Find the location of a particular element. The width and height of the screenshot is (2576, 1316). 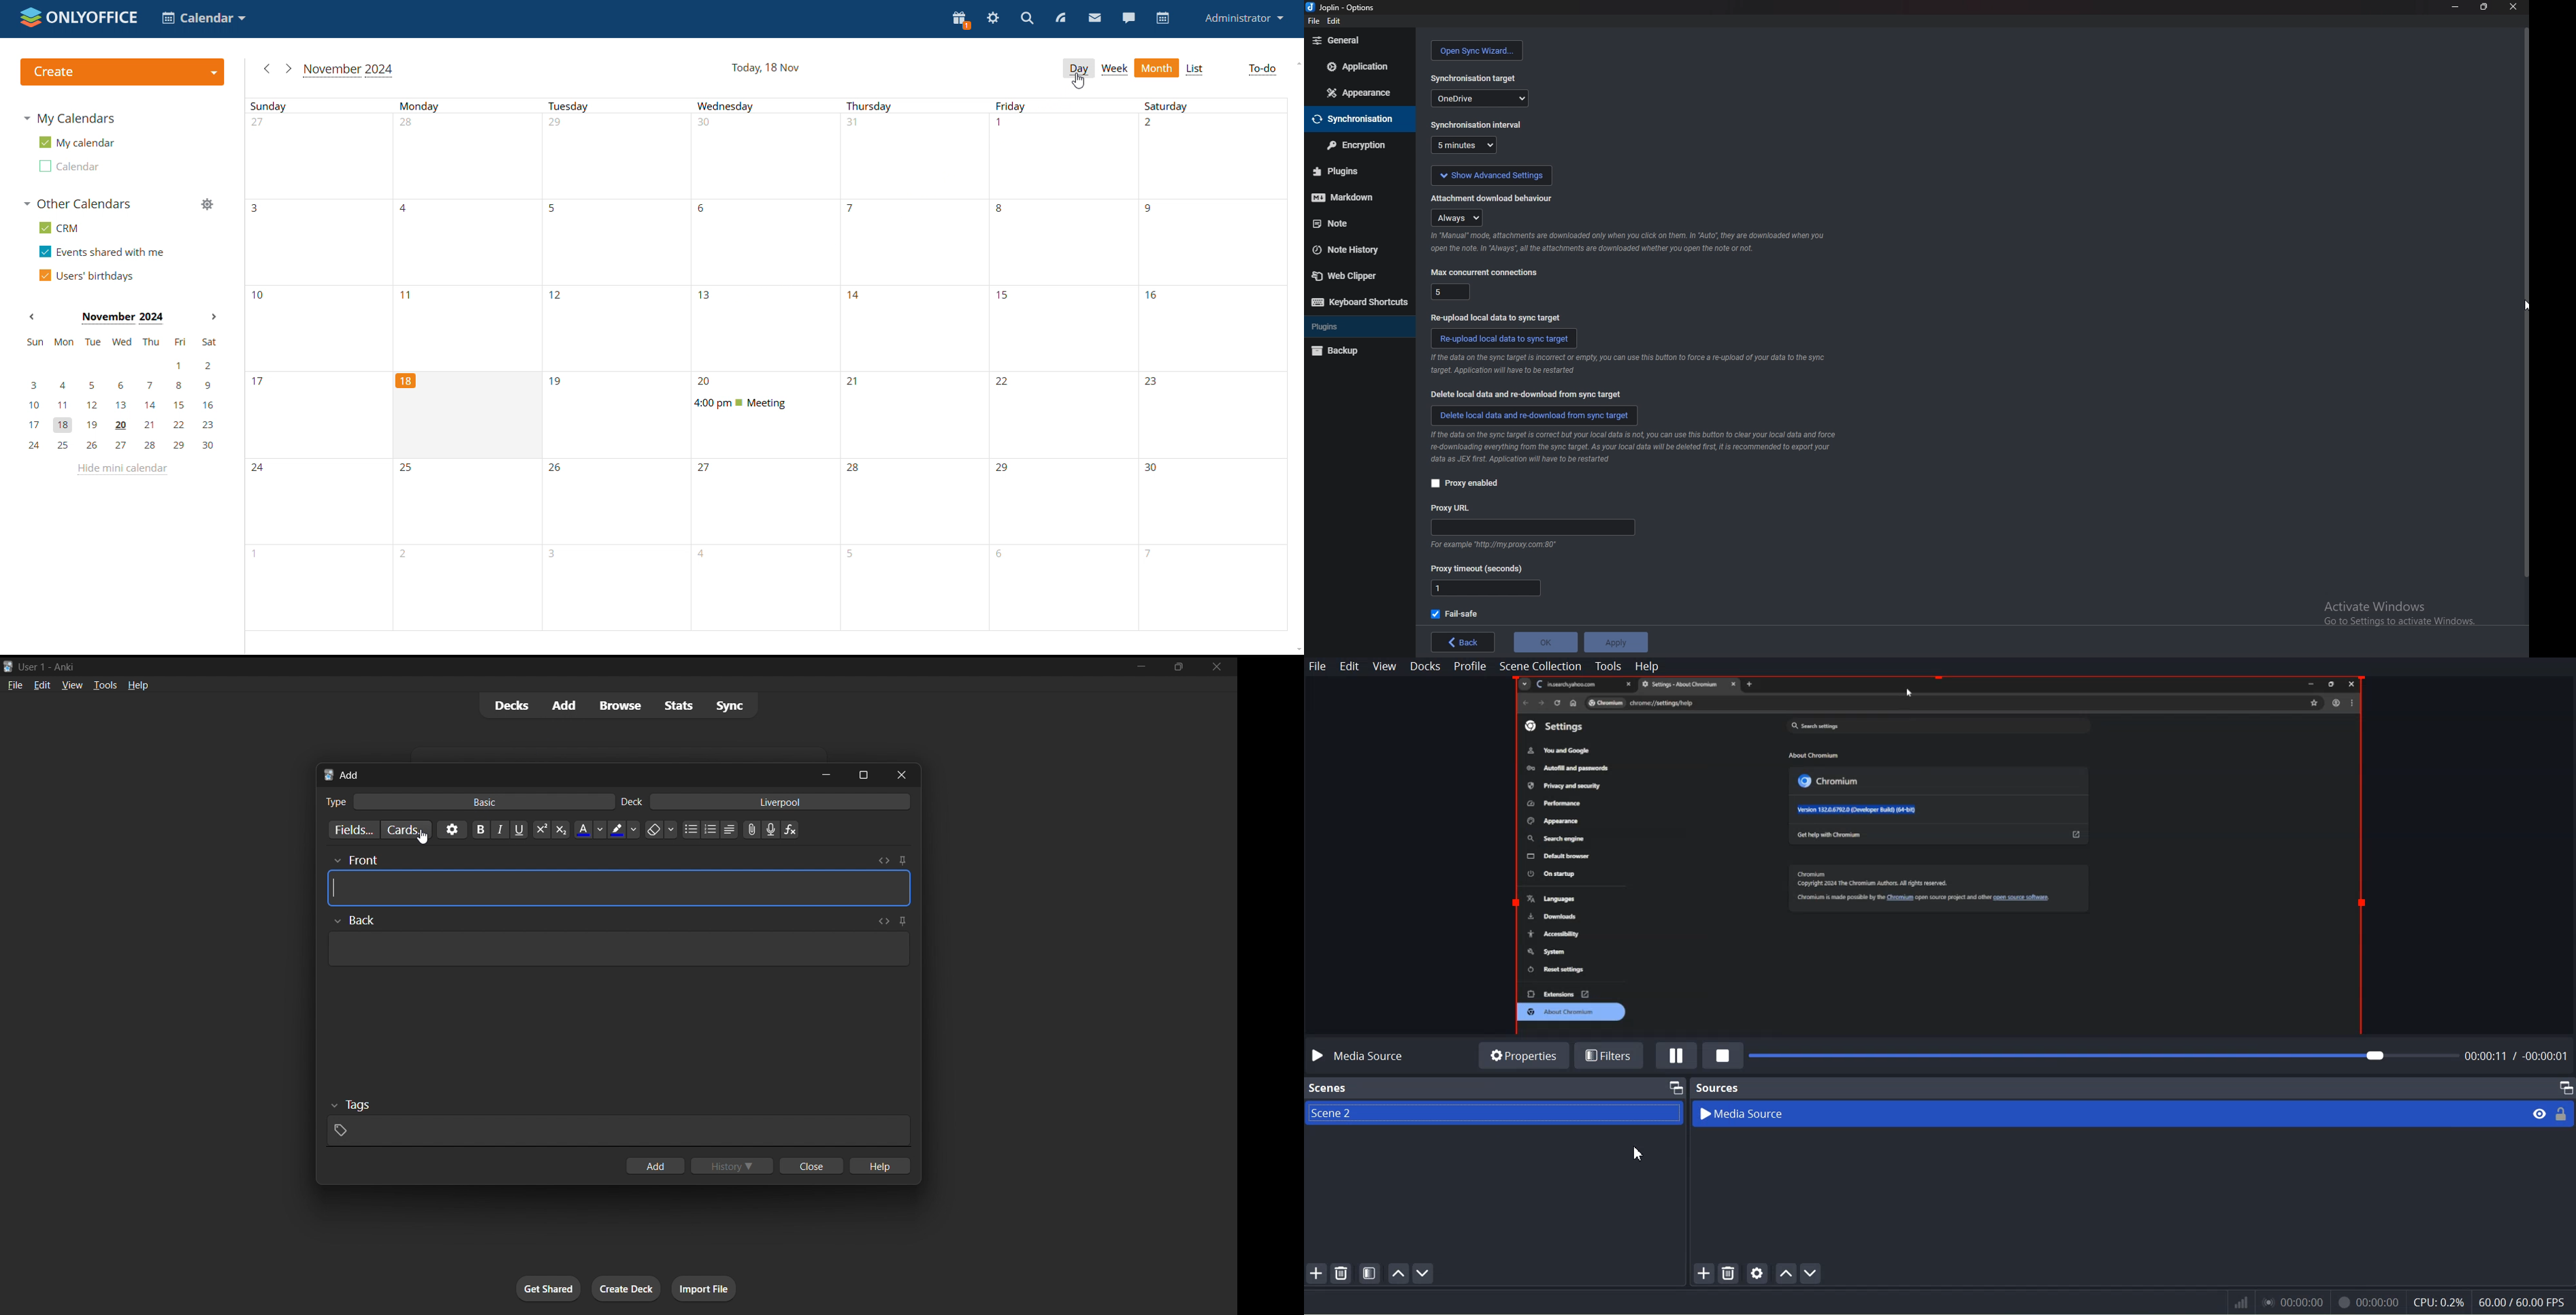

Move source up is located at coordinates (1786, 1272).